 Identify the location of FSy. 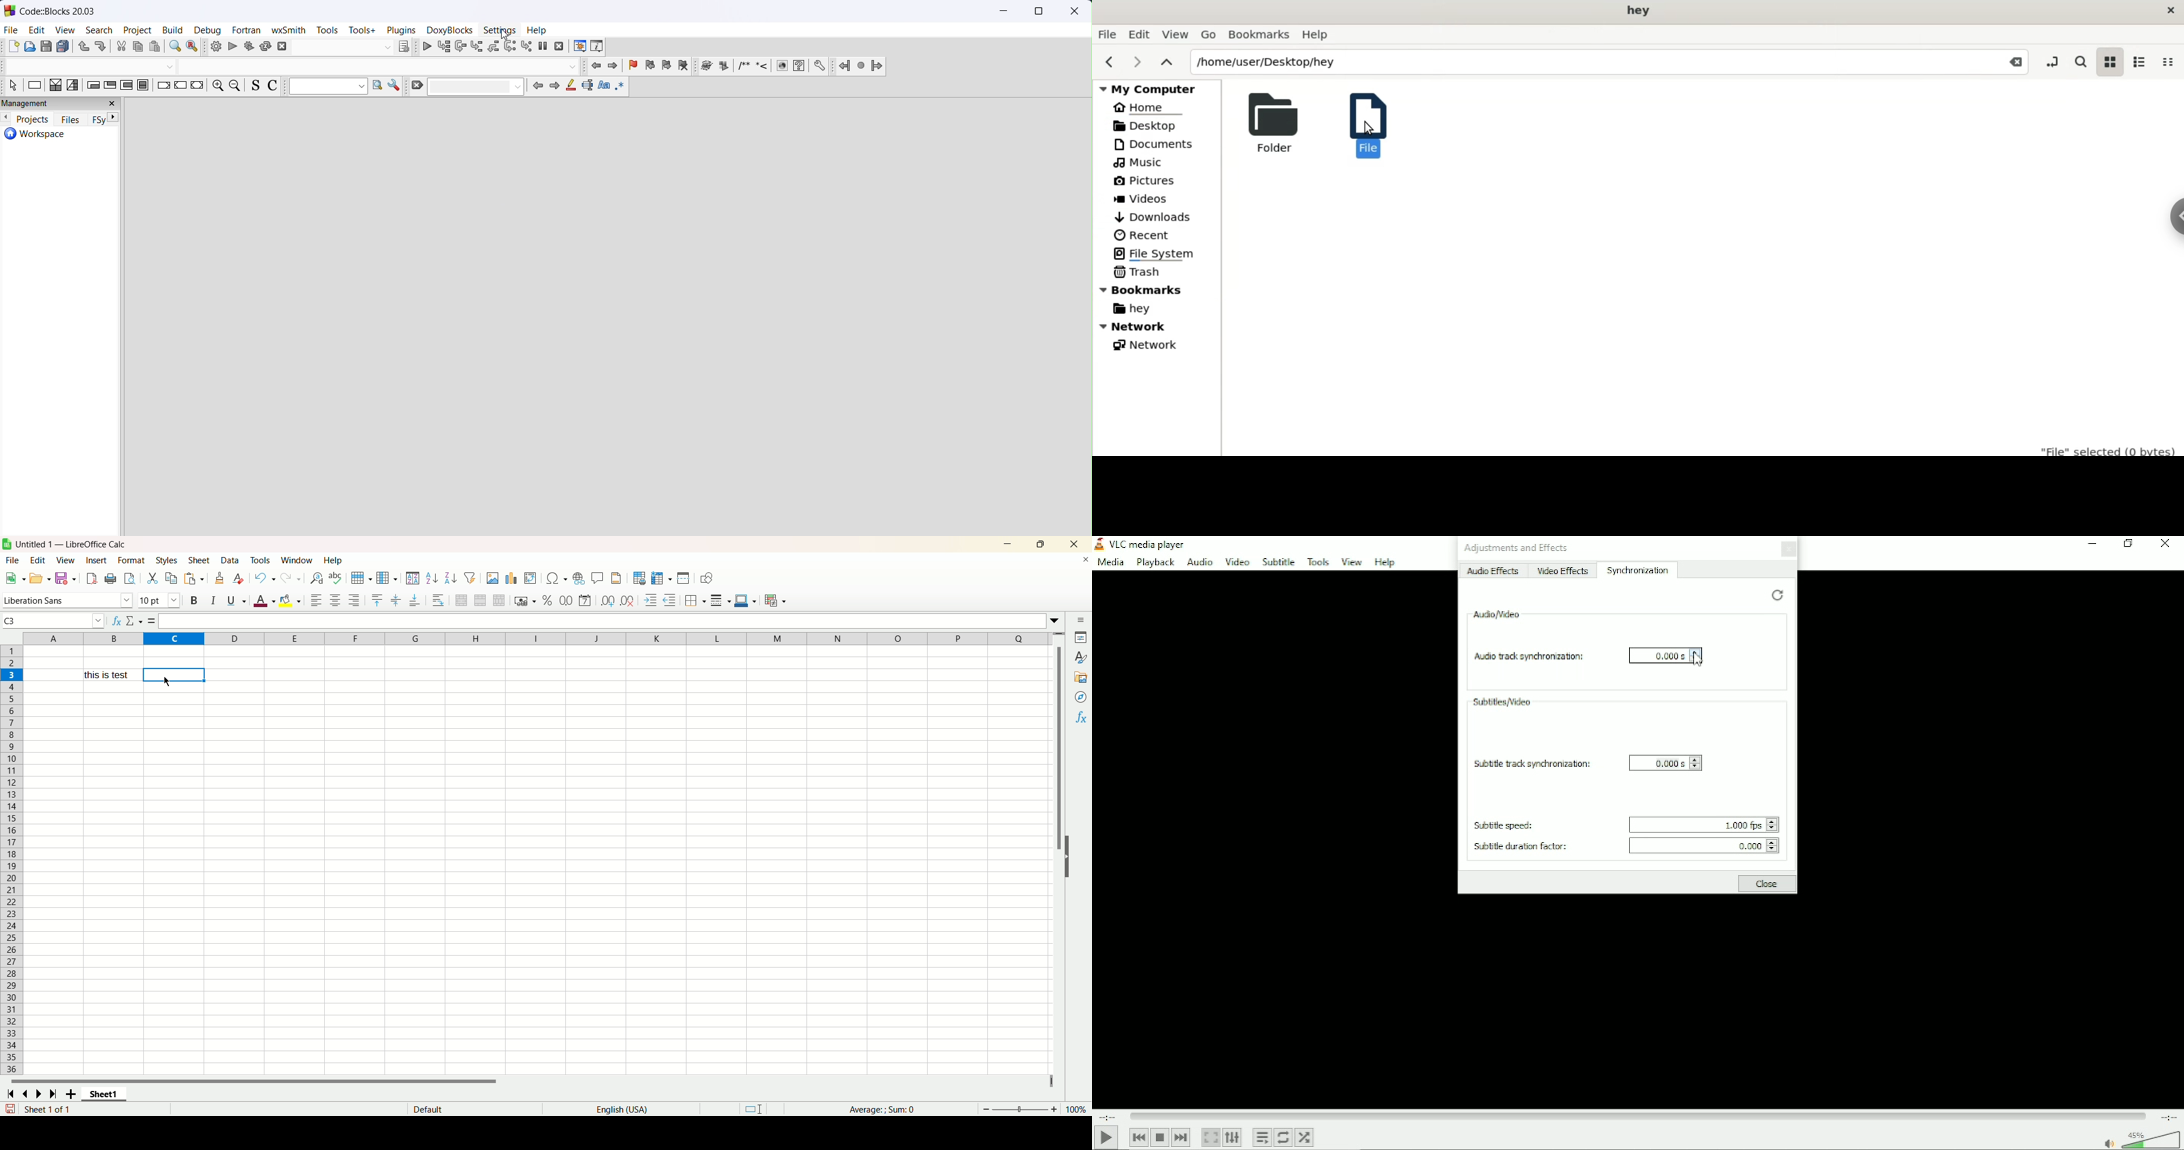
(97, 120).